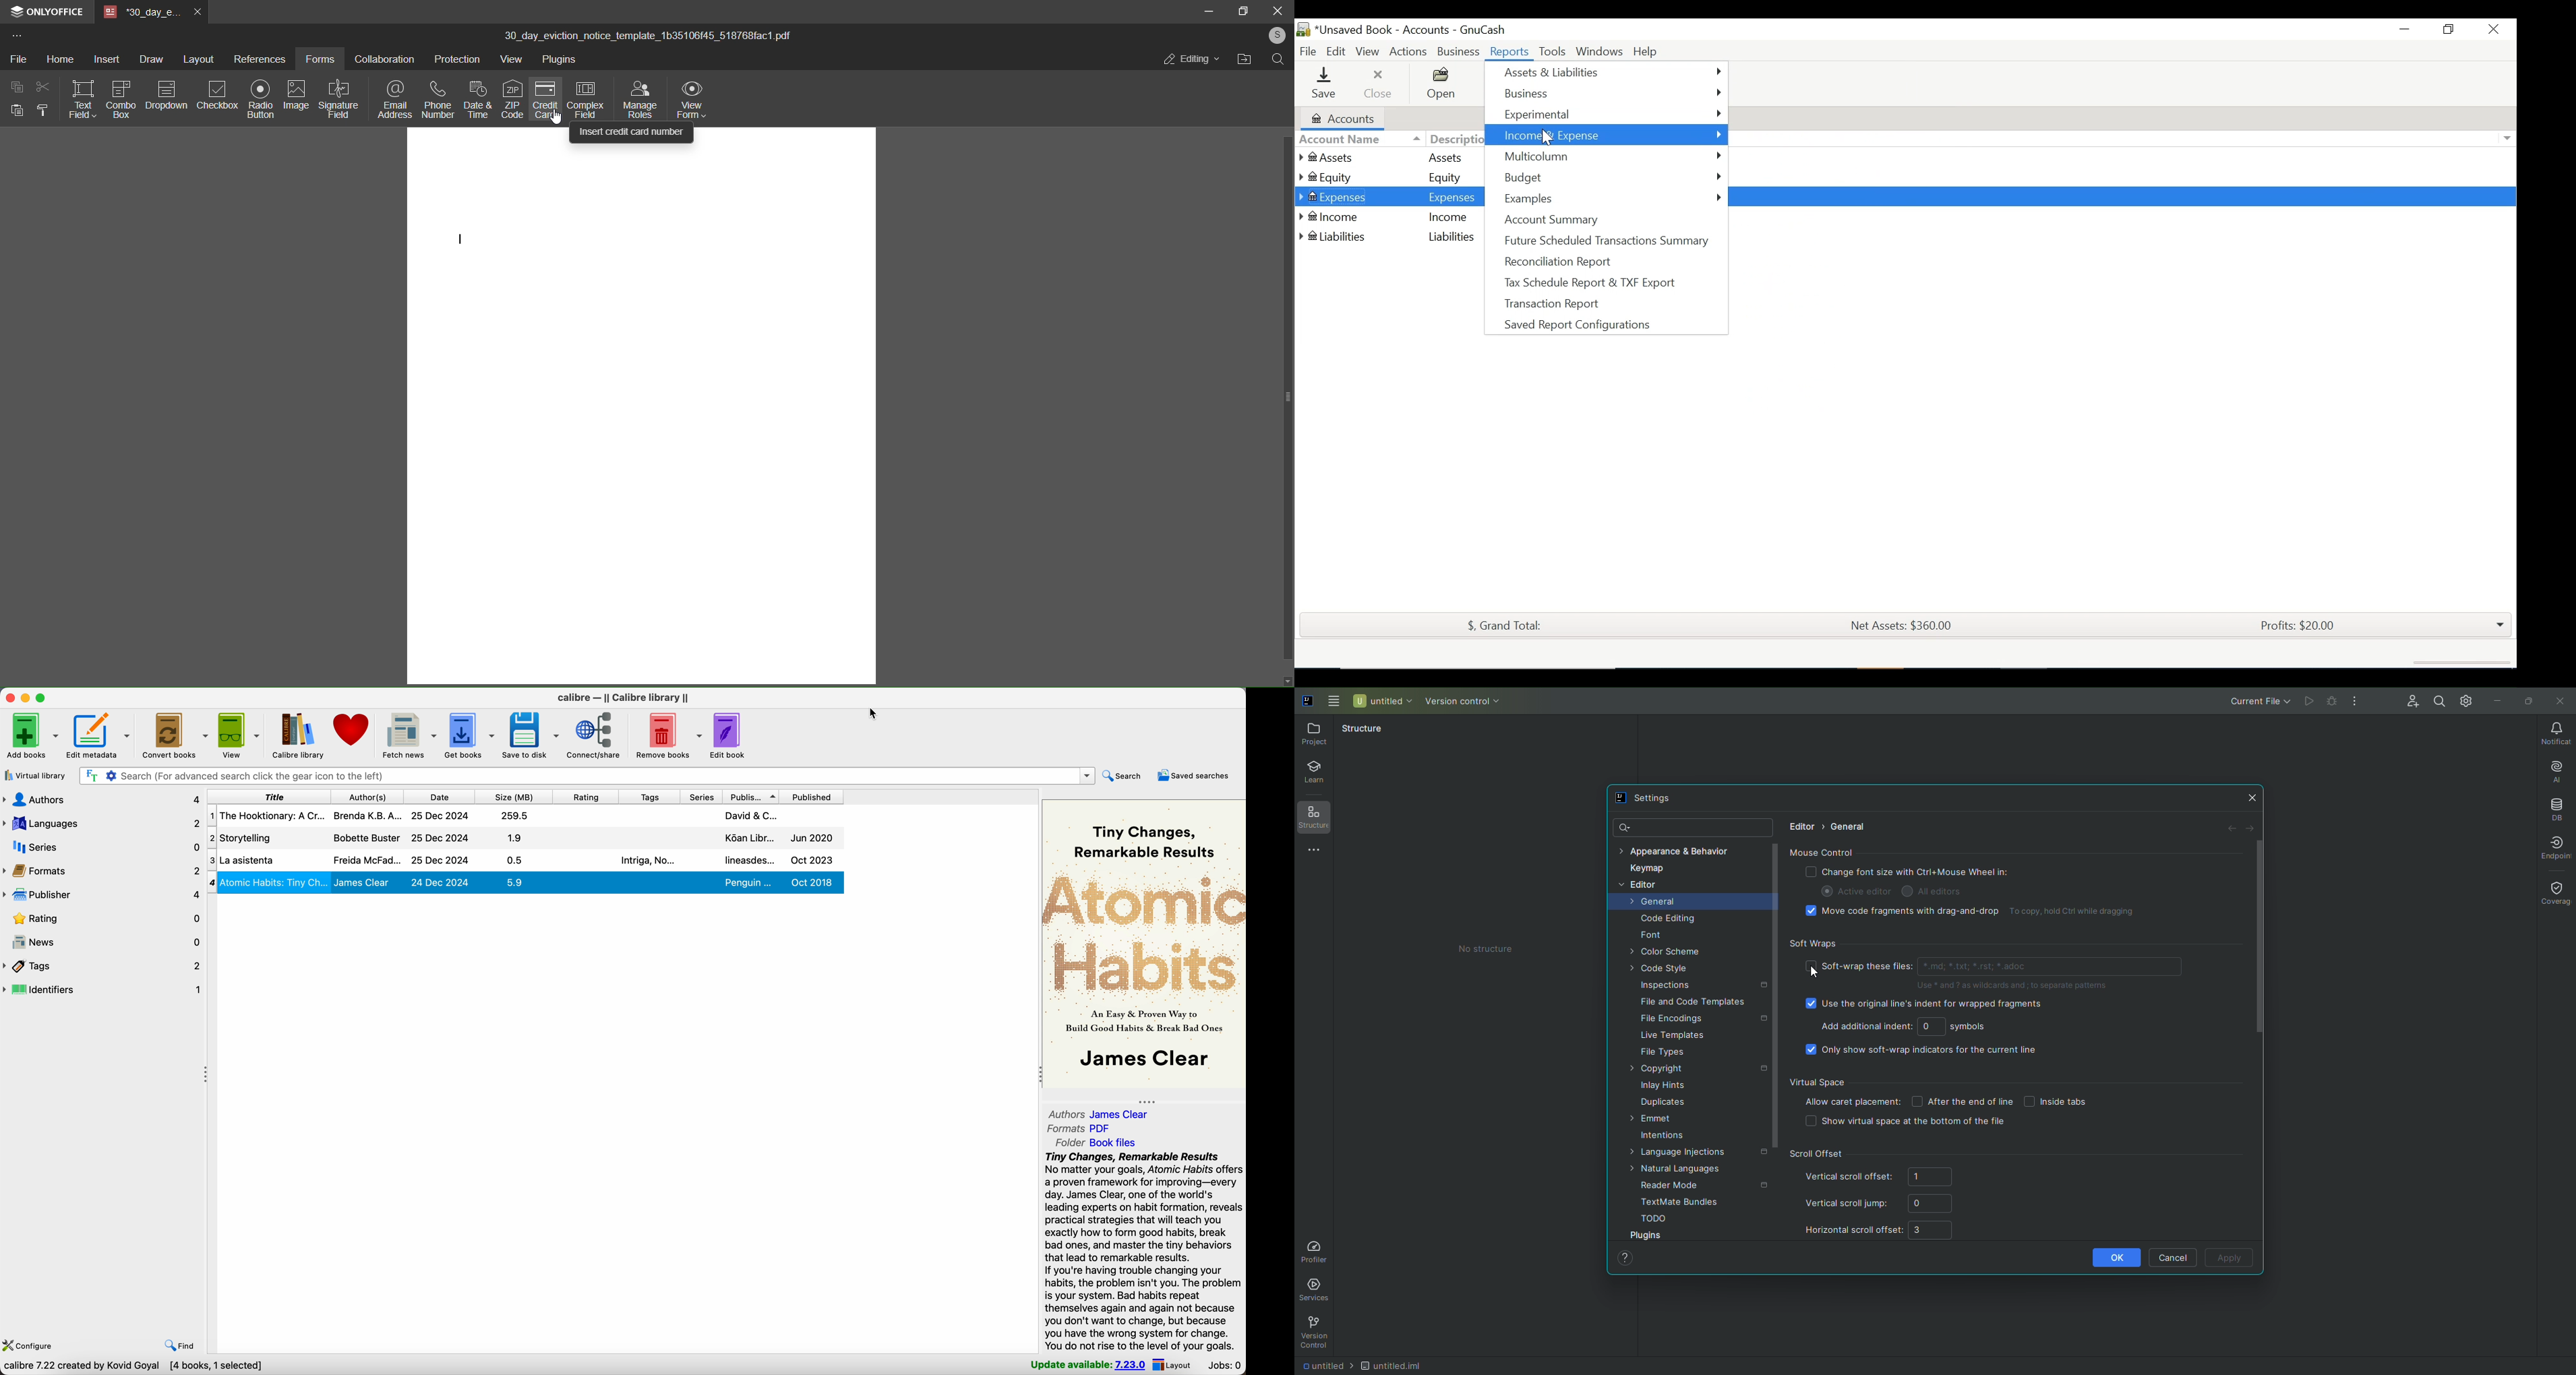 The height and width of the screenshot is (1400, 2576). I want to click on Future Scheduled Transactions Summary, so click(1599, 241).